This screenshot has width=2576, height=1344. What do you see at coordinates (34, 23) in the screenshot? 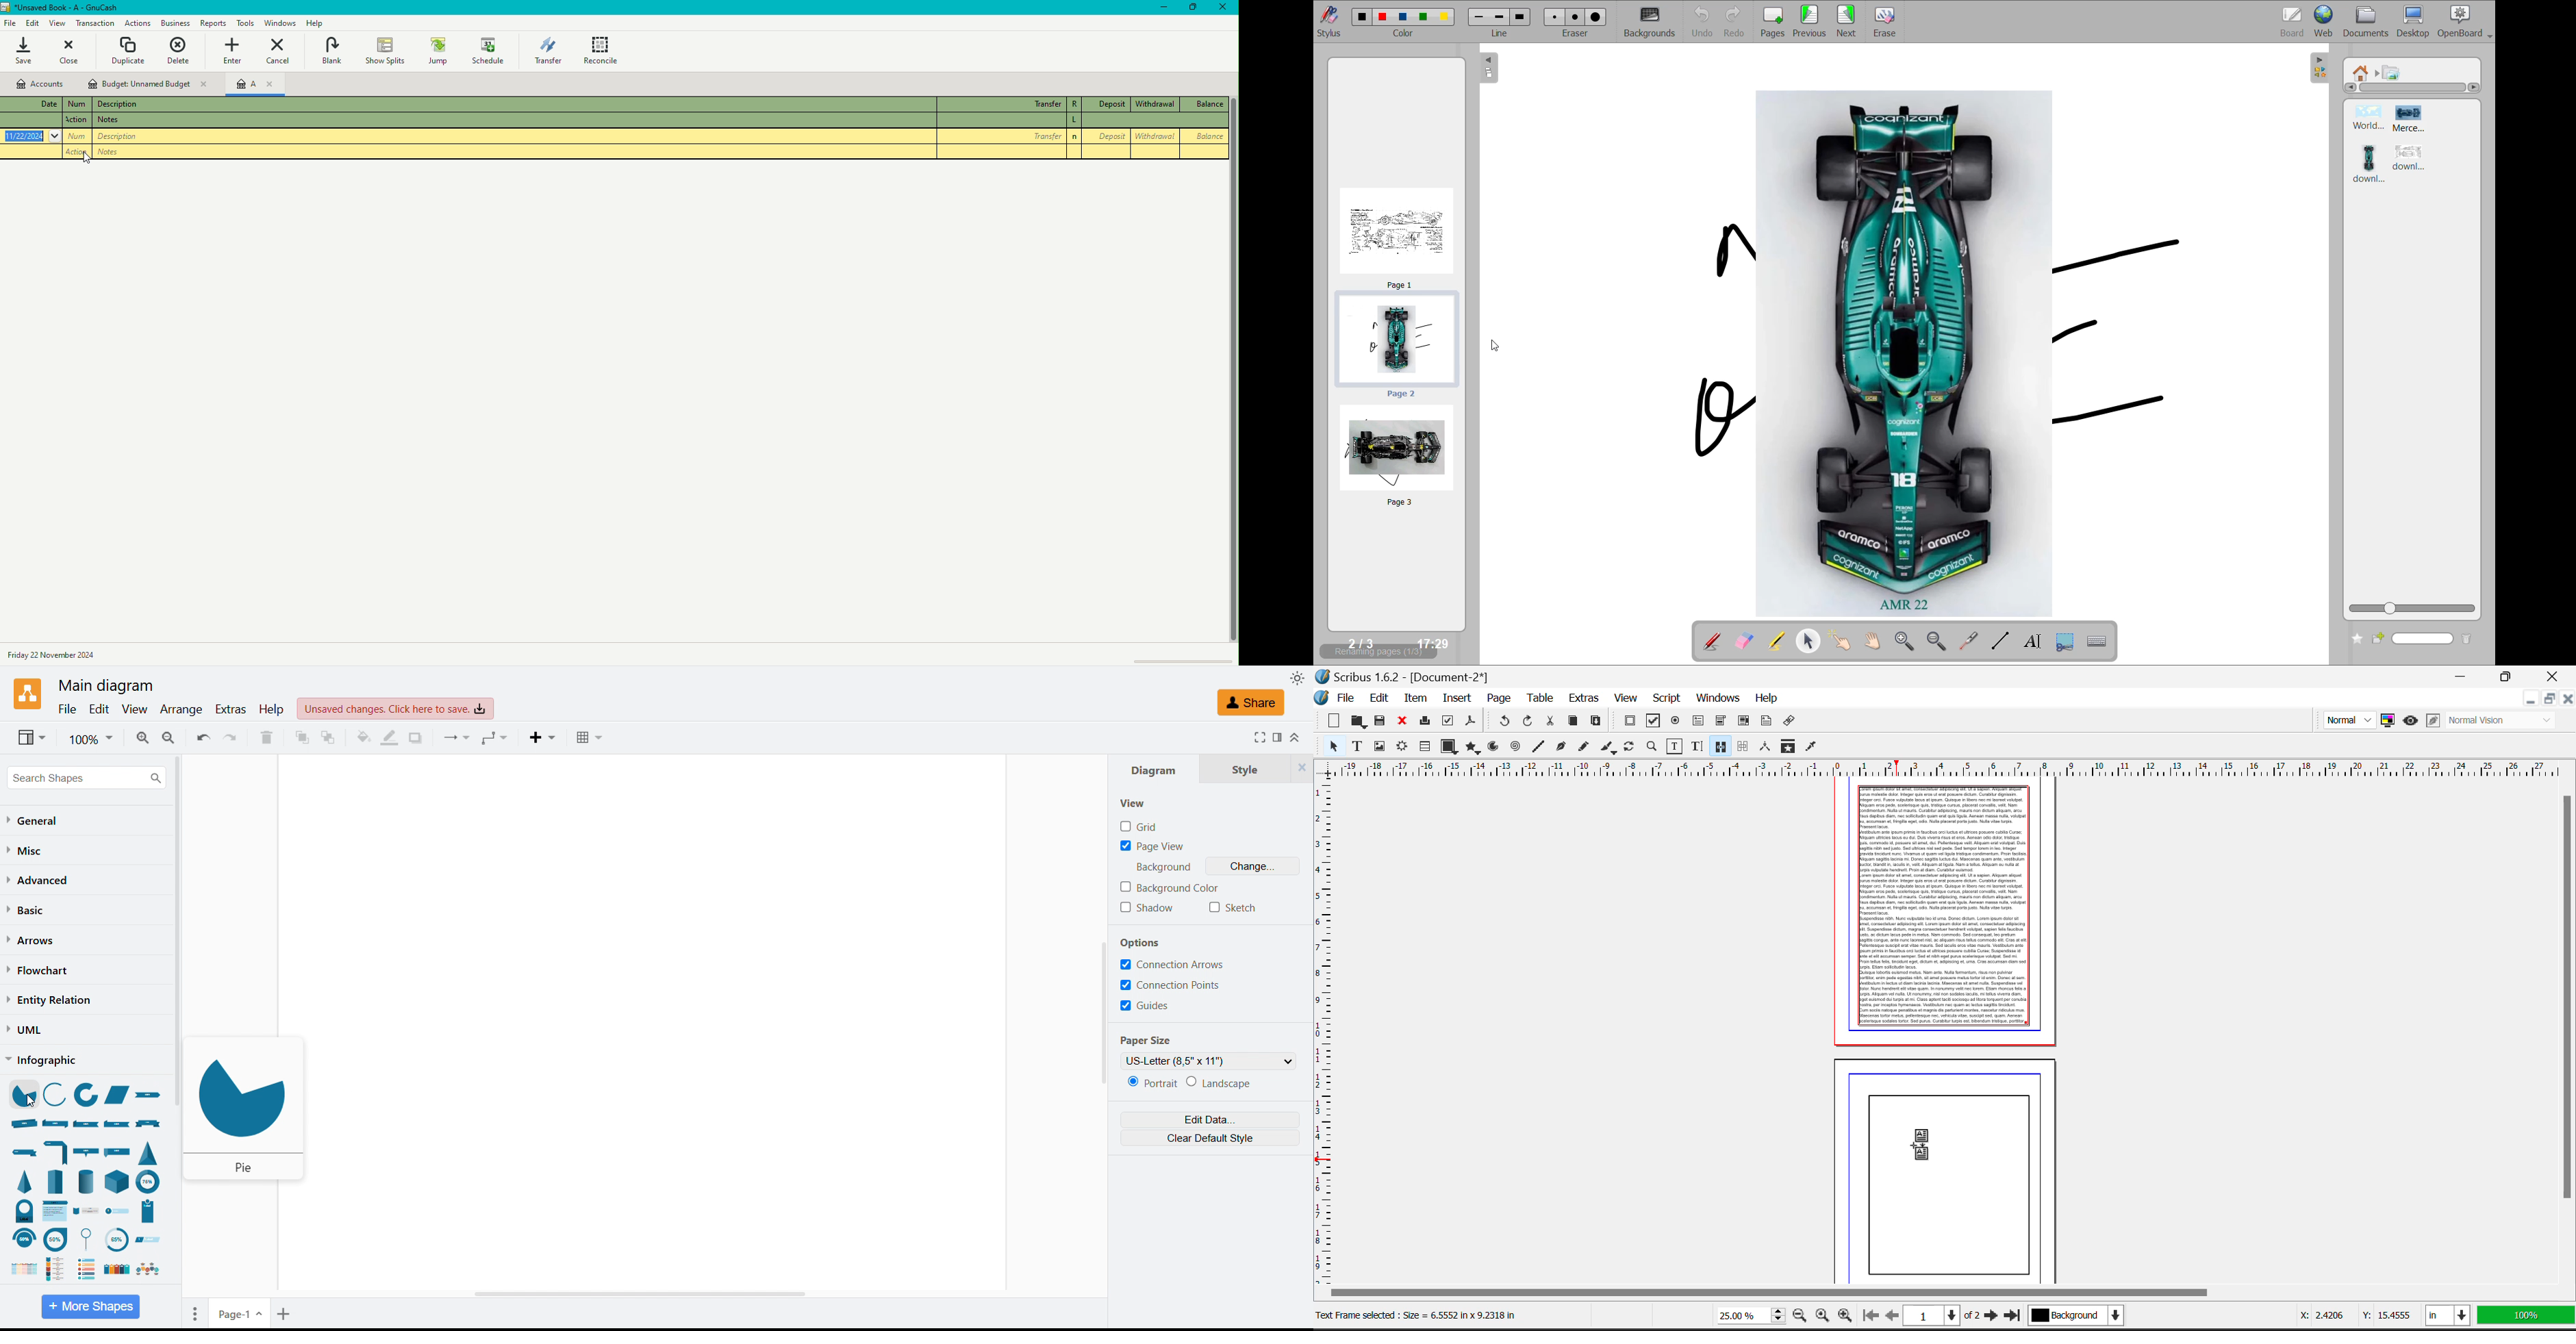
I see `Edit` at bounding box center [34, 23].